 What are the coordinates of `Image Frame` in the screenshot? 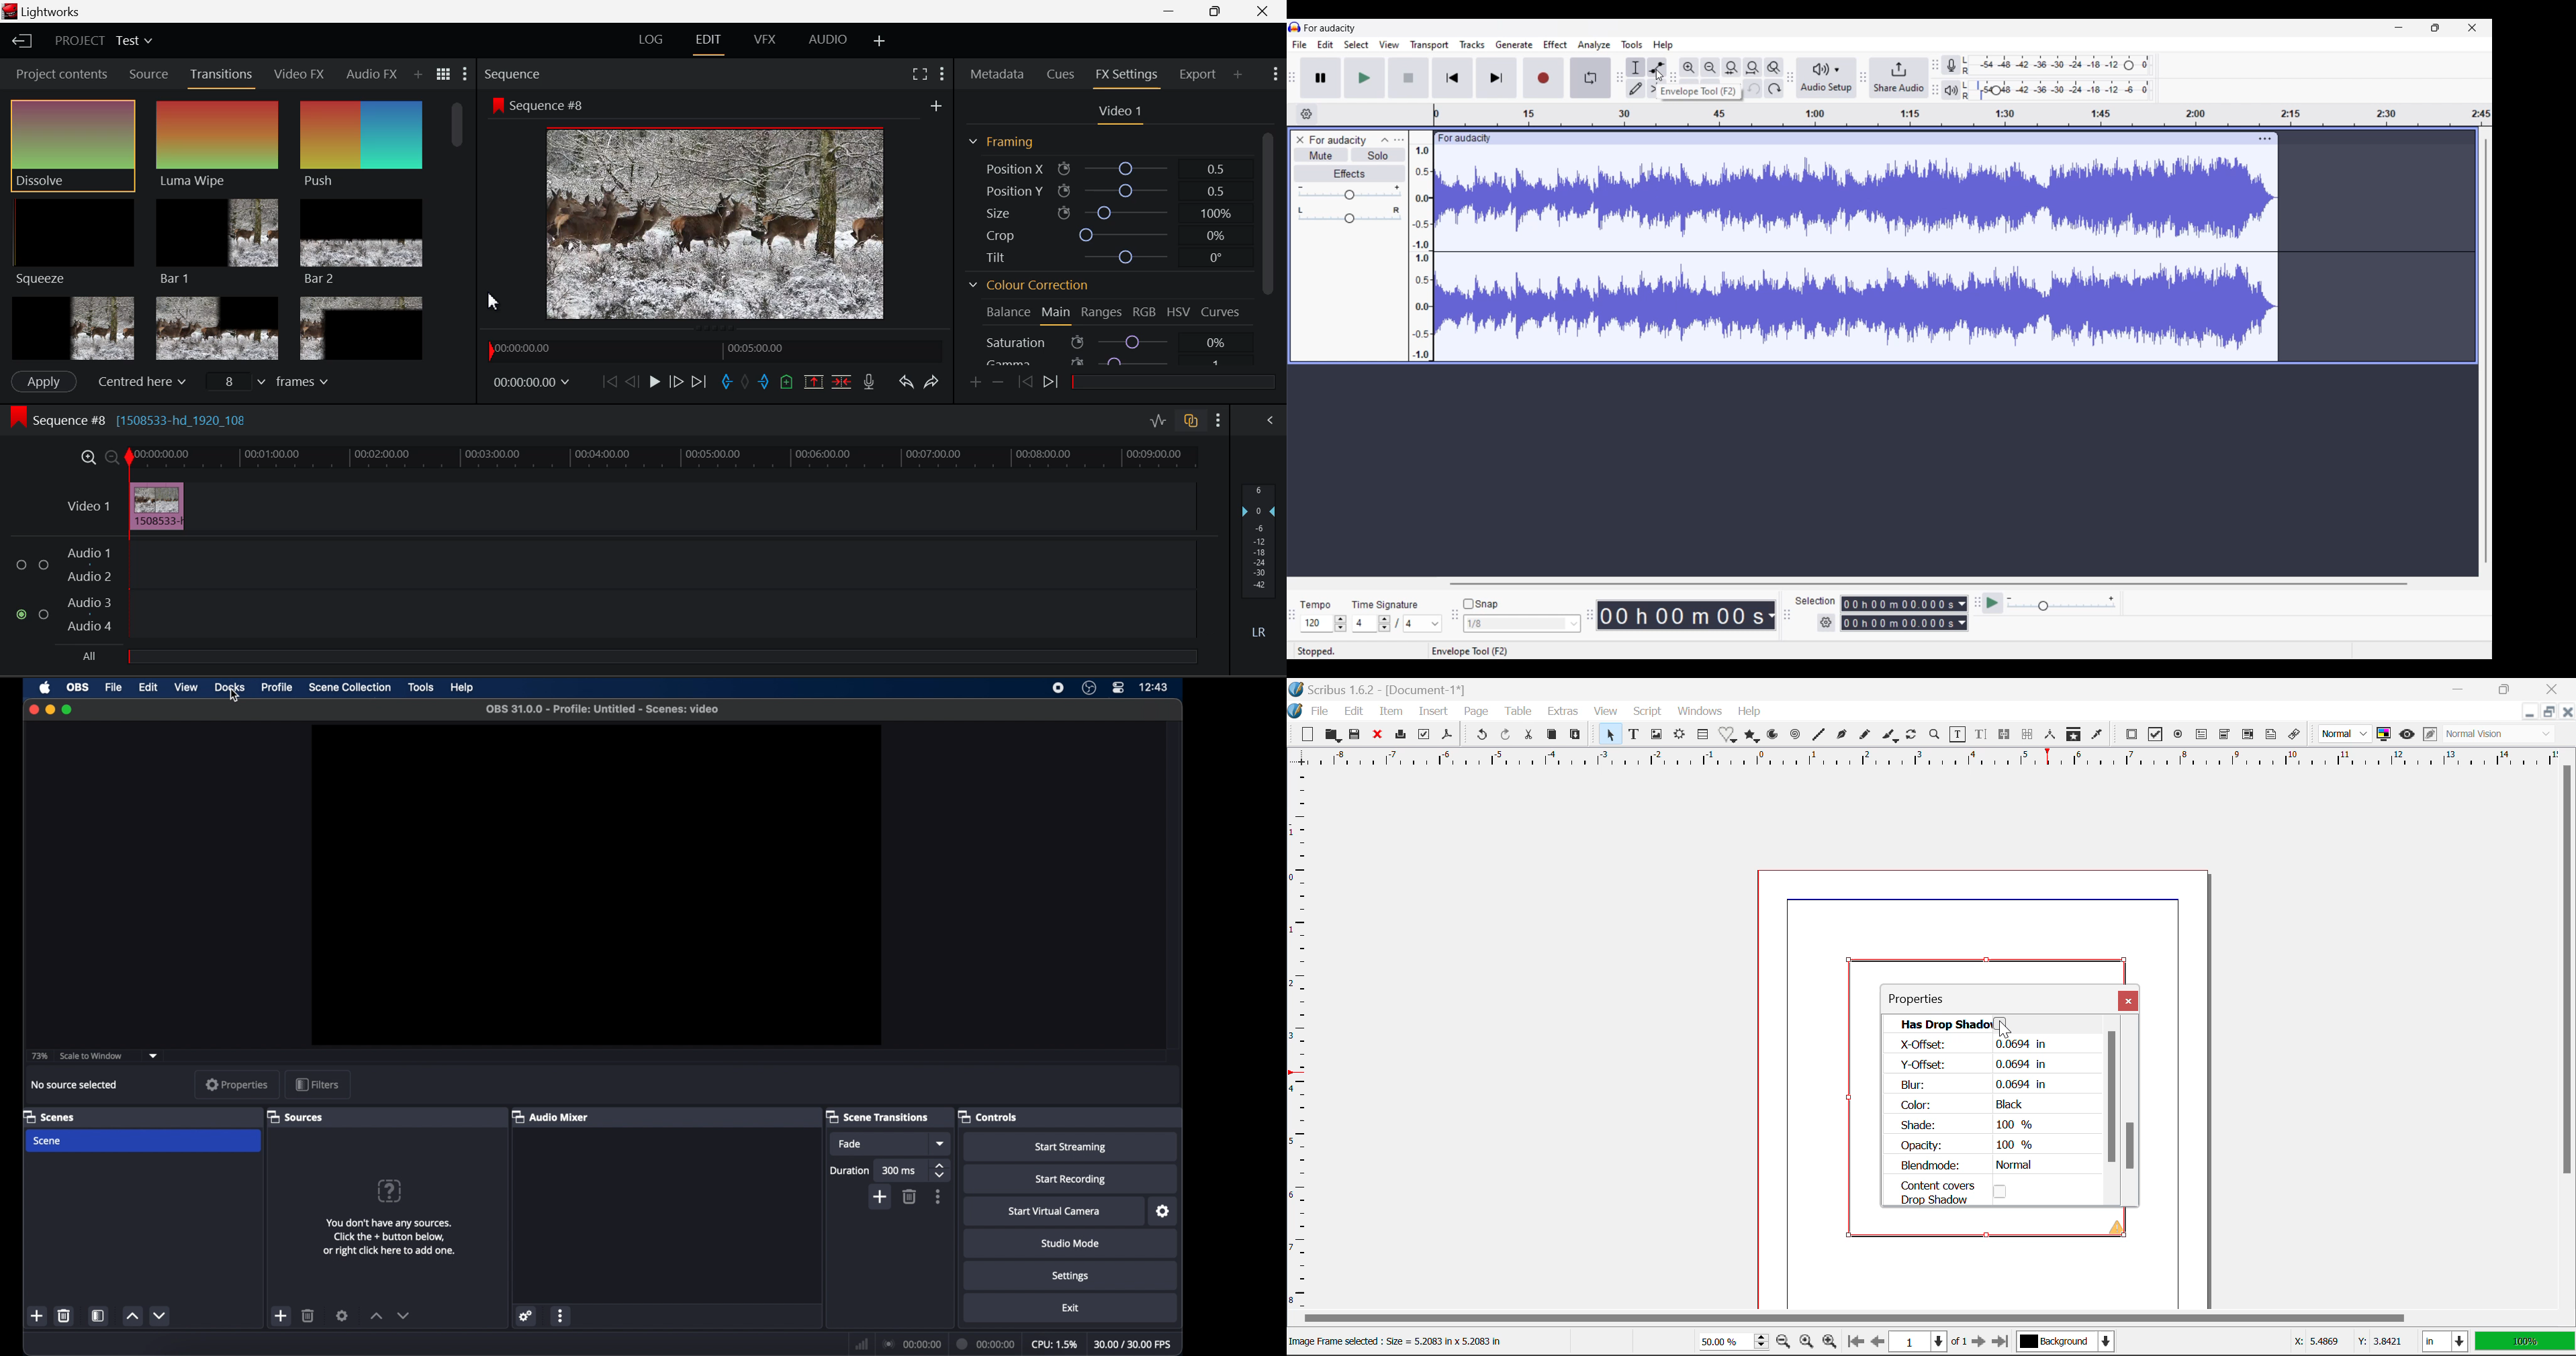 It's located at (1658, 736).